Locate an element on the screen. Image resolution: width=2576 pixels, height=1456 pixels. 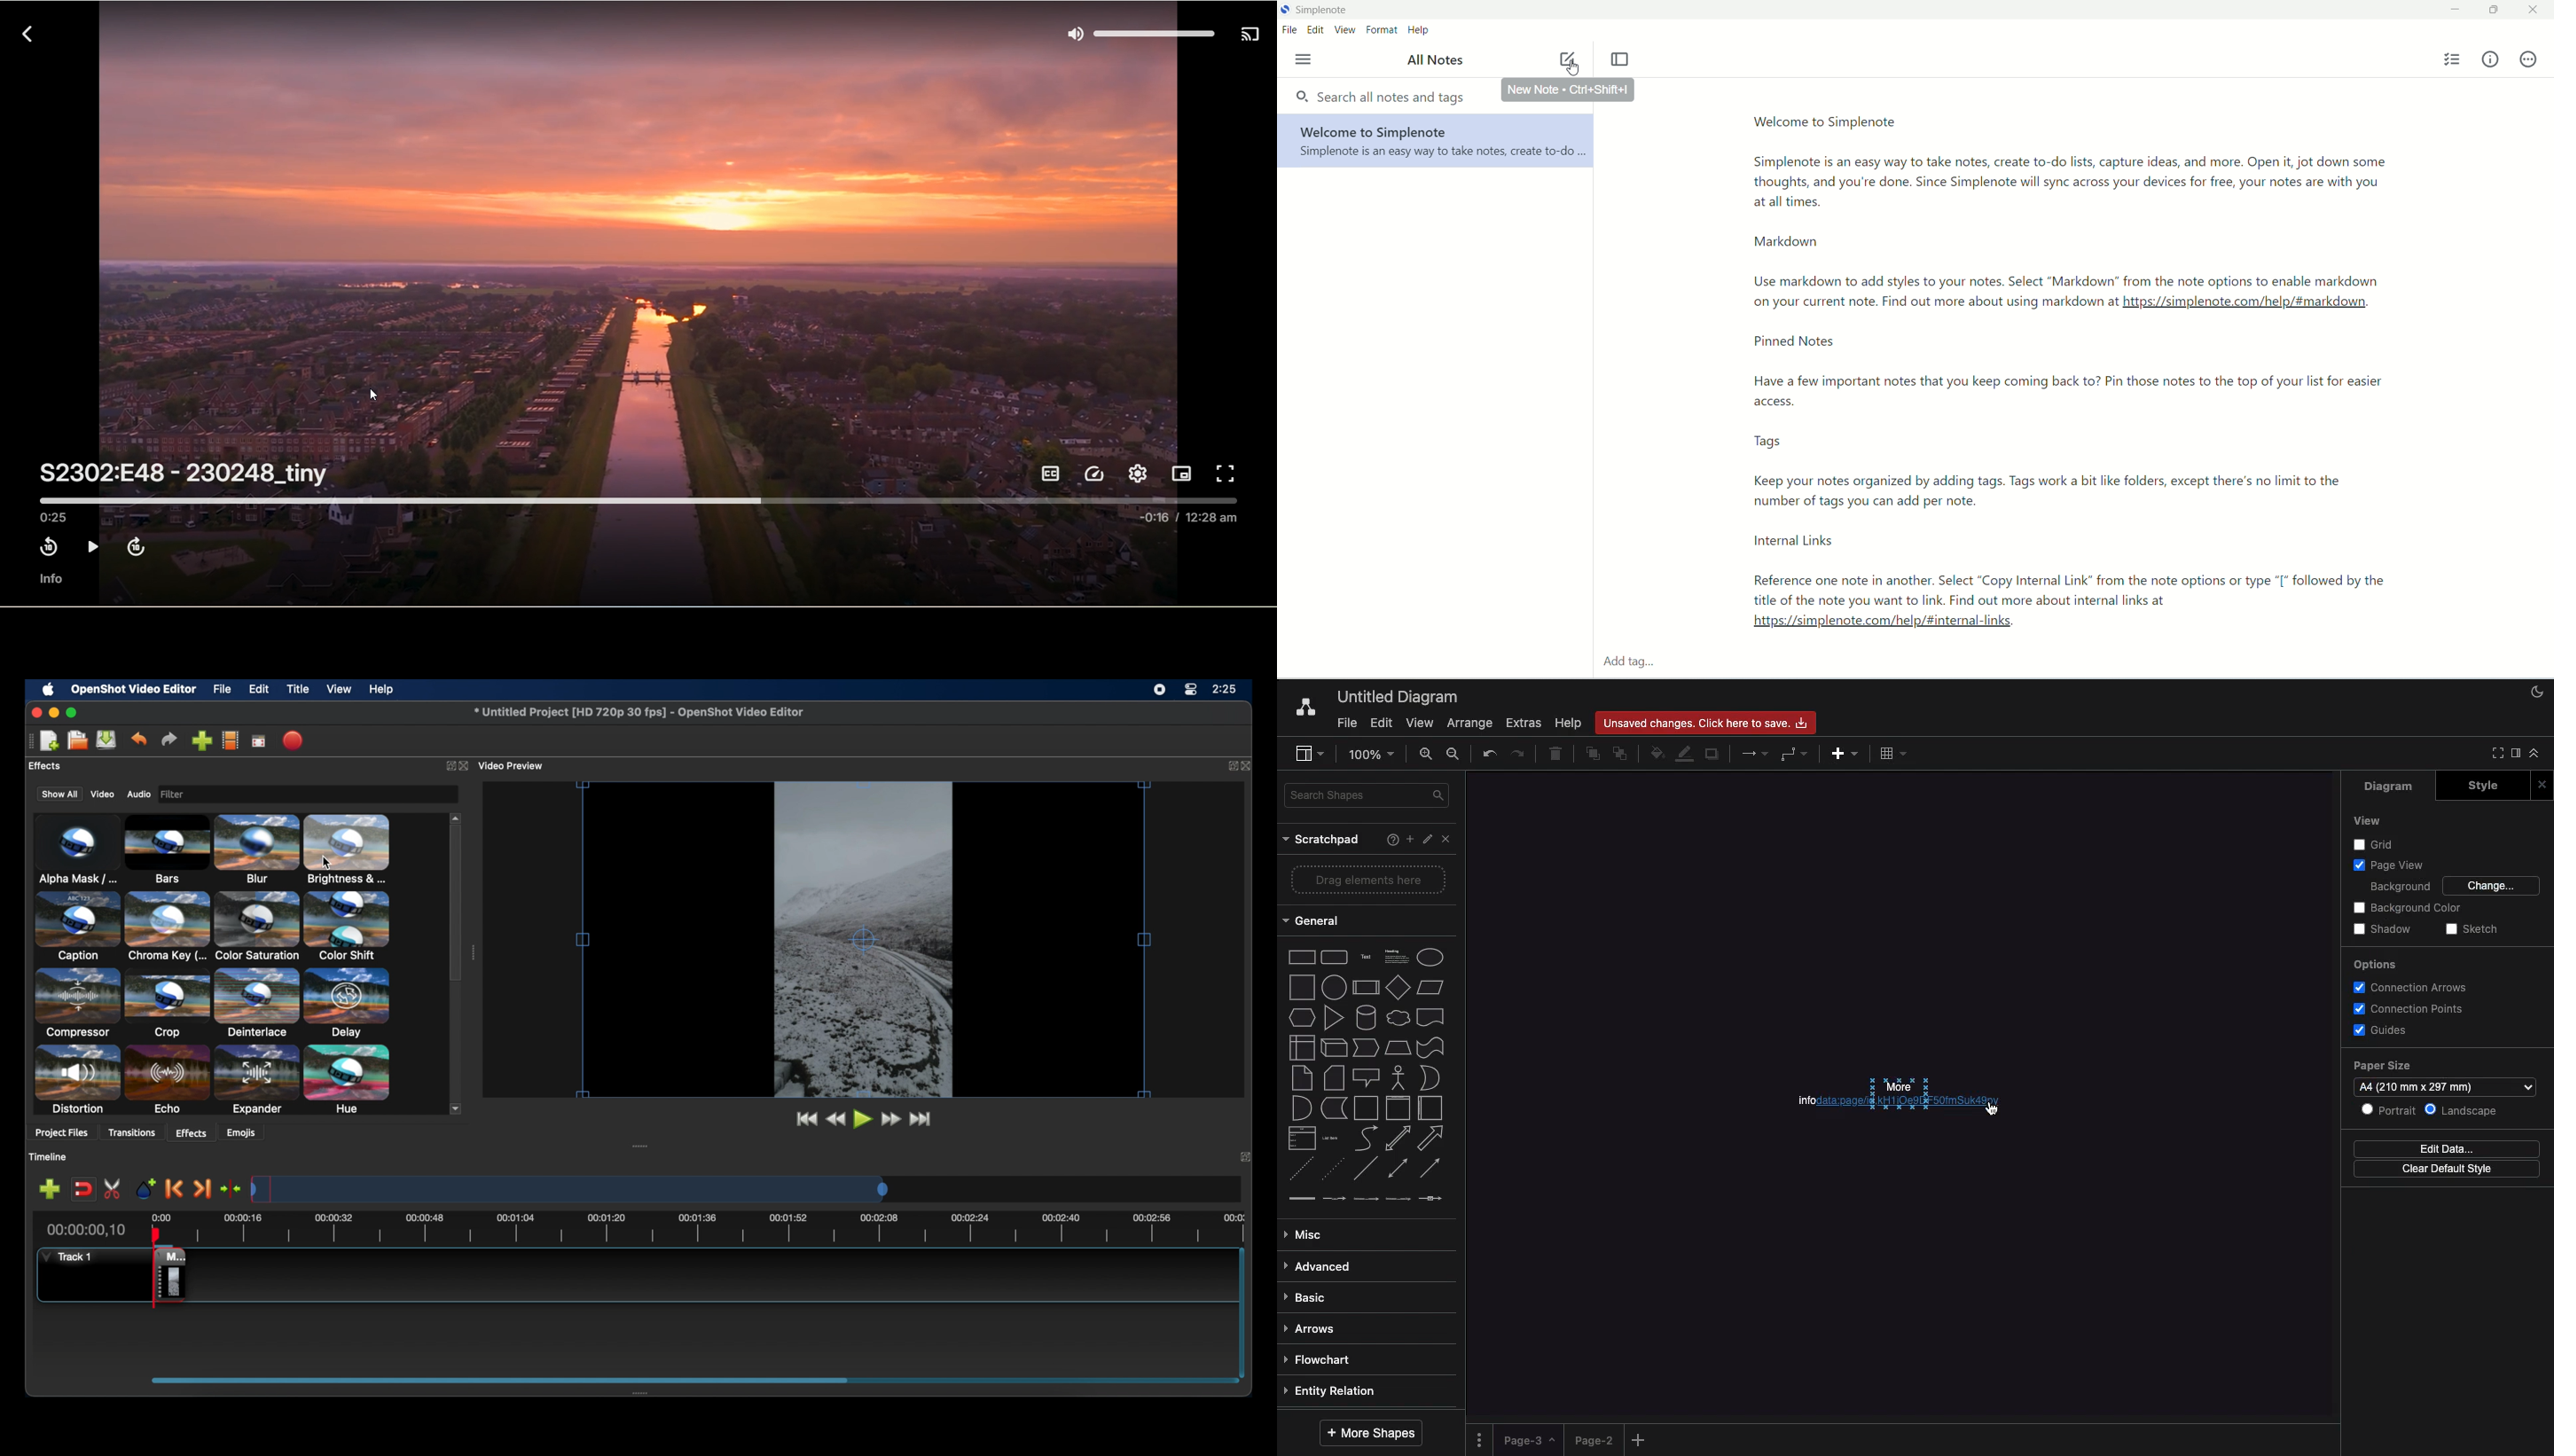
format is located at coordinates (1383, 29).